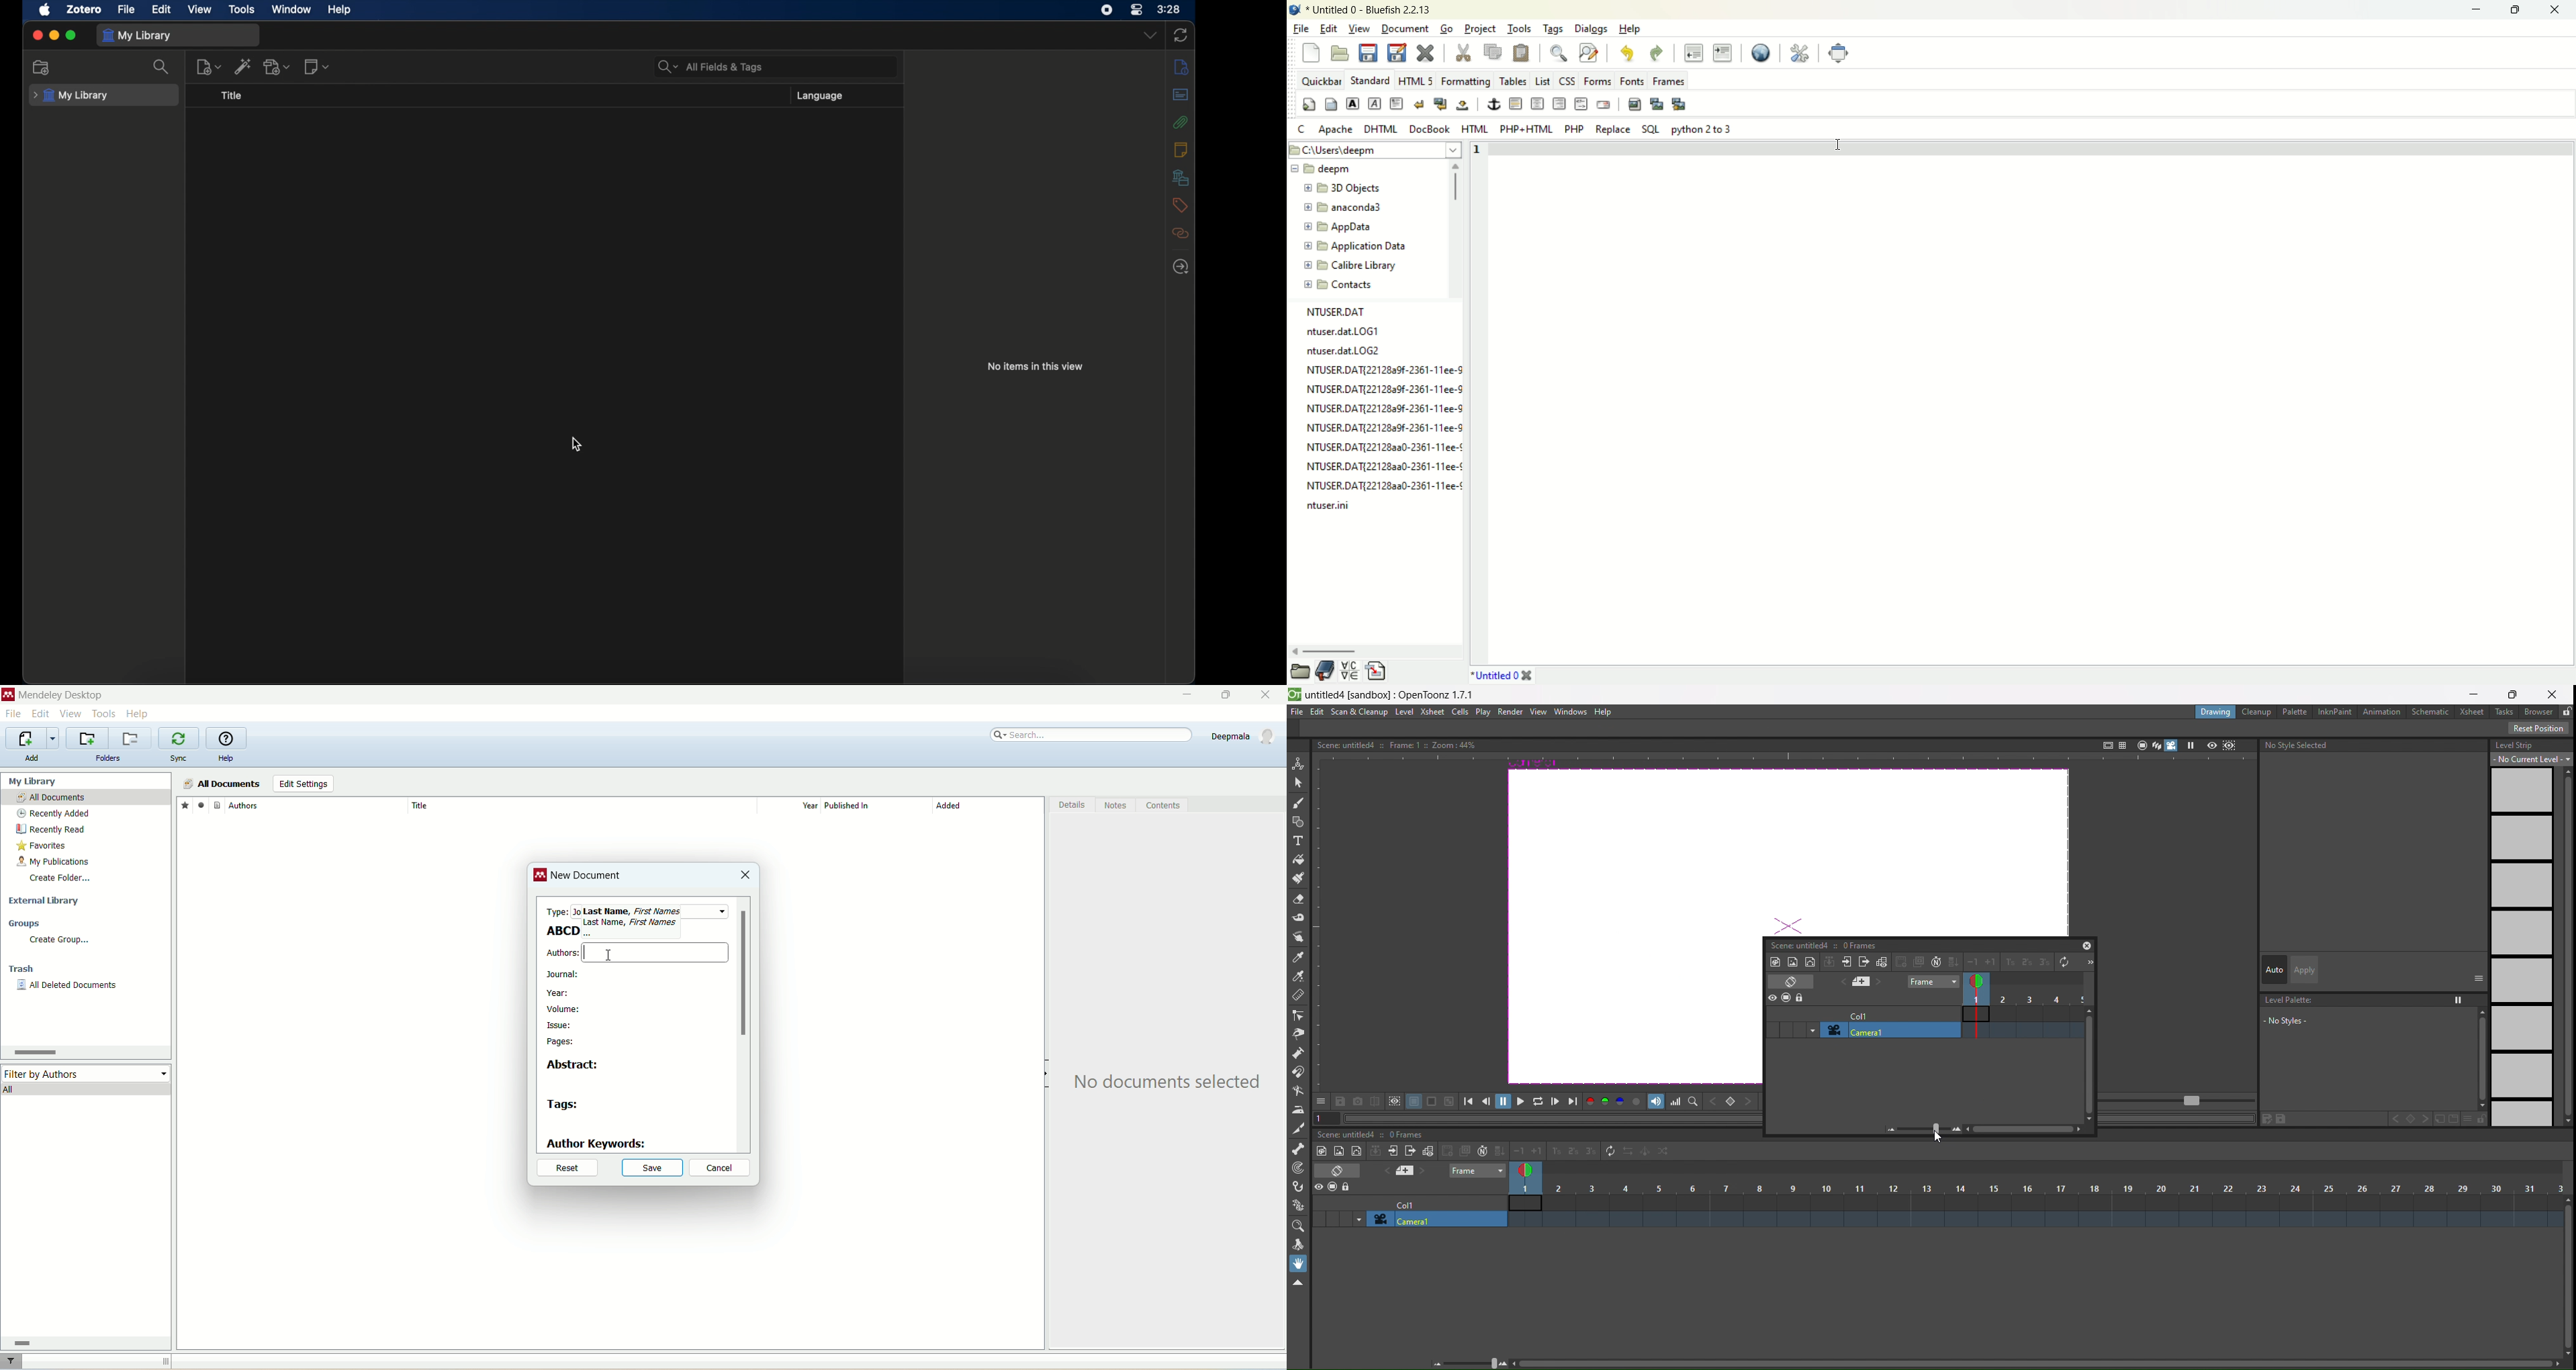  What do you see at coordinates (60, 877) in the screenshot?
I see `create folder` at bounding box center [60, 877].